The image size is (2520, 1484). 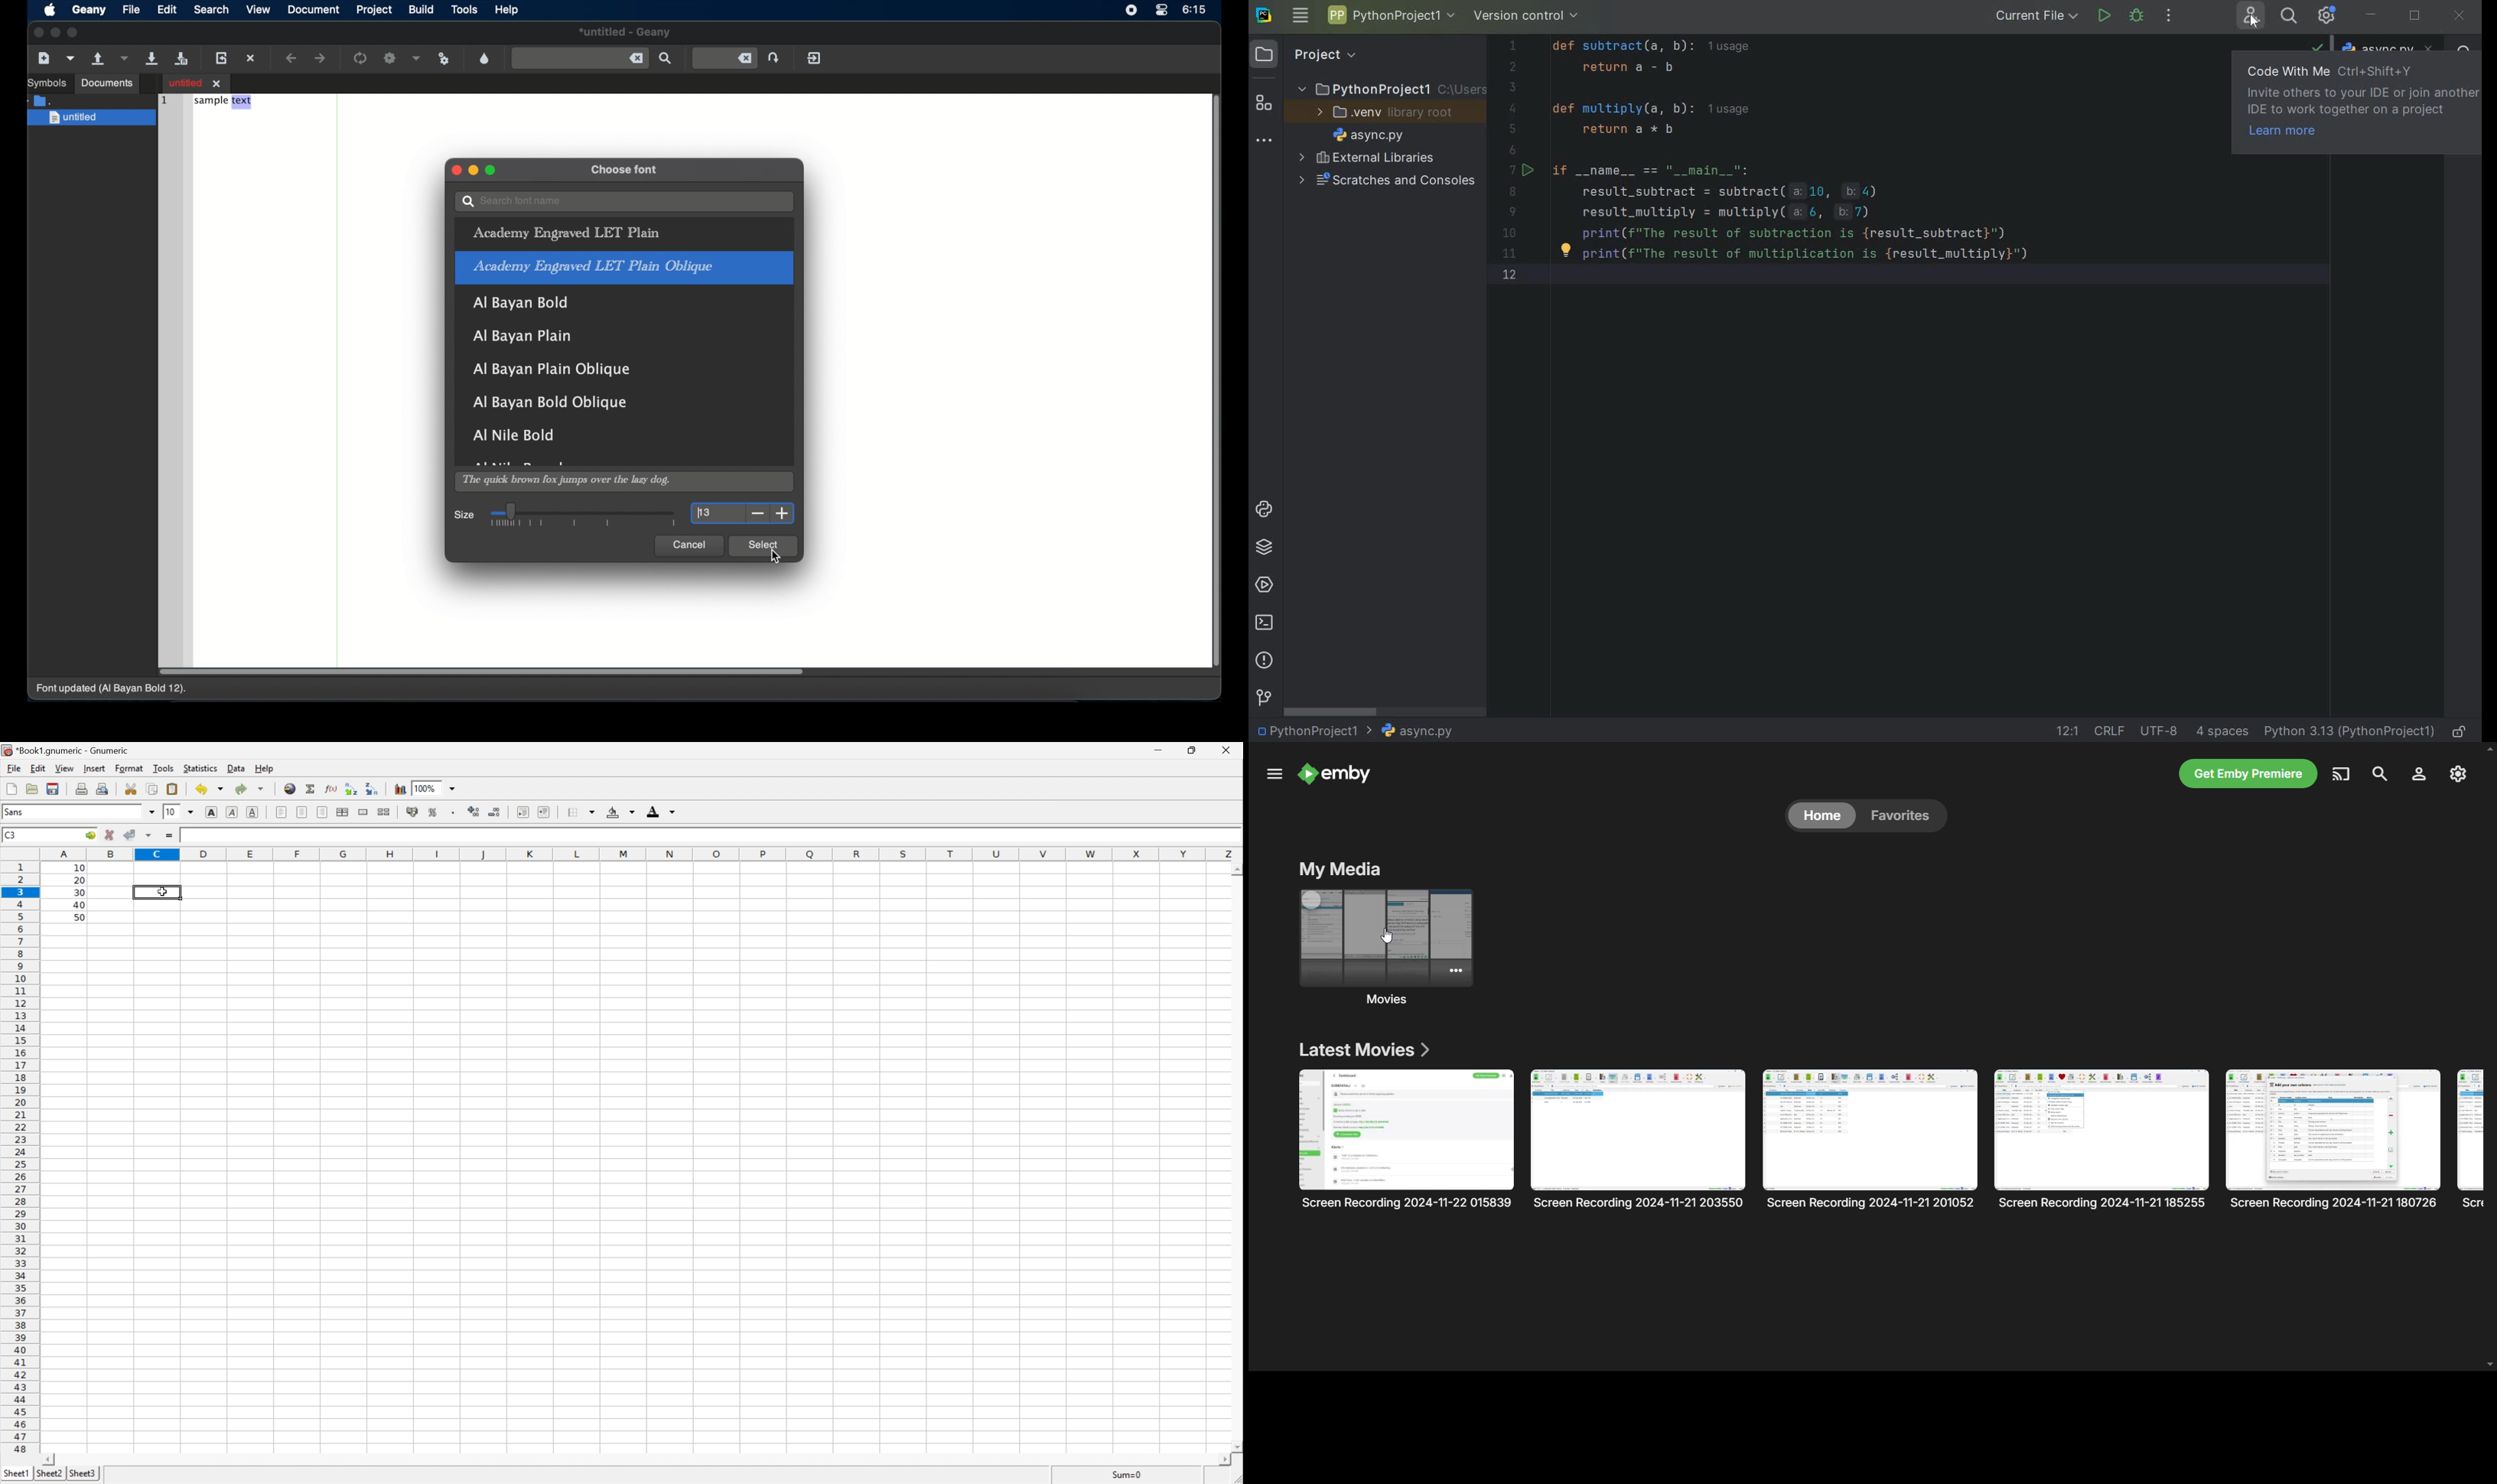 What do you see at coordinates (94, 768) in the screenshot?
I see `Insert` at bounding box center [94, 768].